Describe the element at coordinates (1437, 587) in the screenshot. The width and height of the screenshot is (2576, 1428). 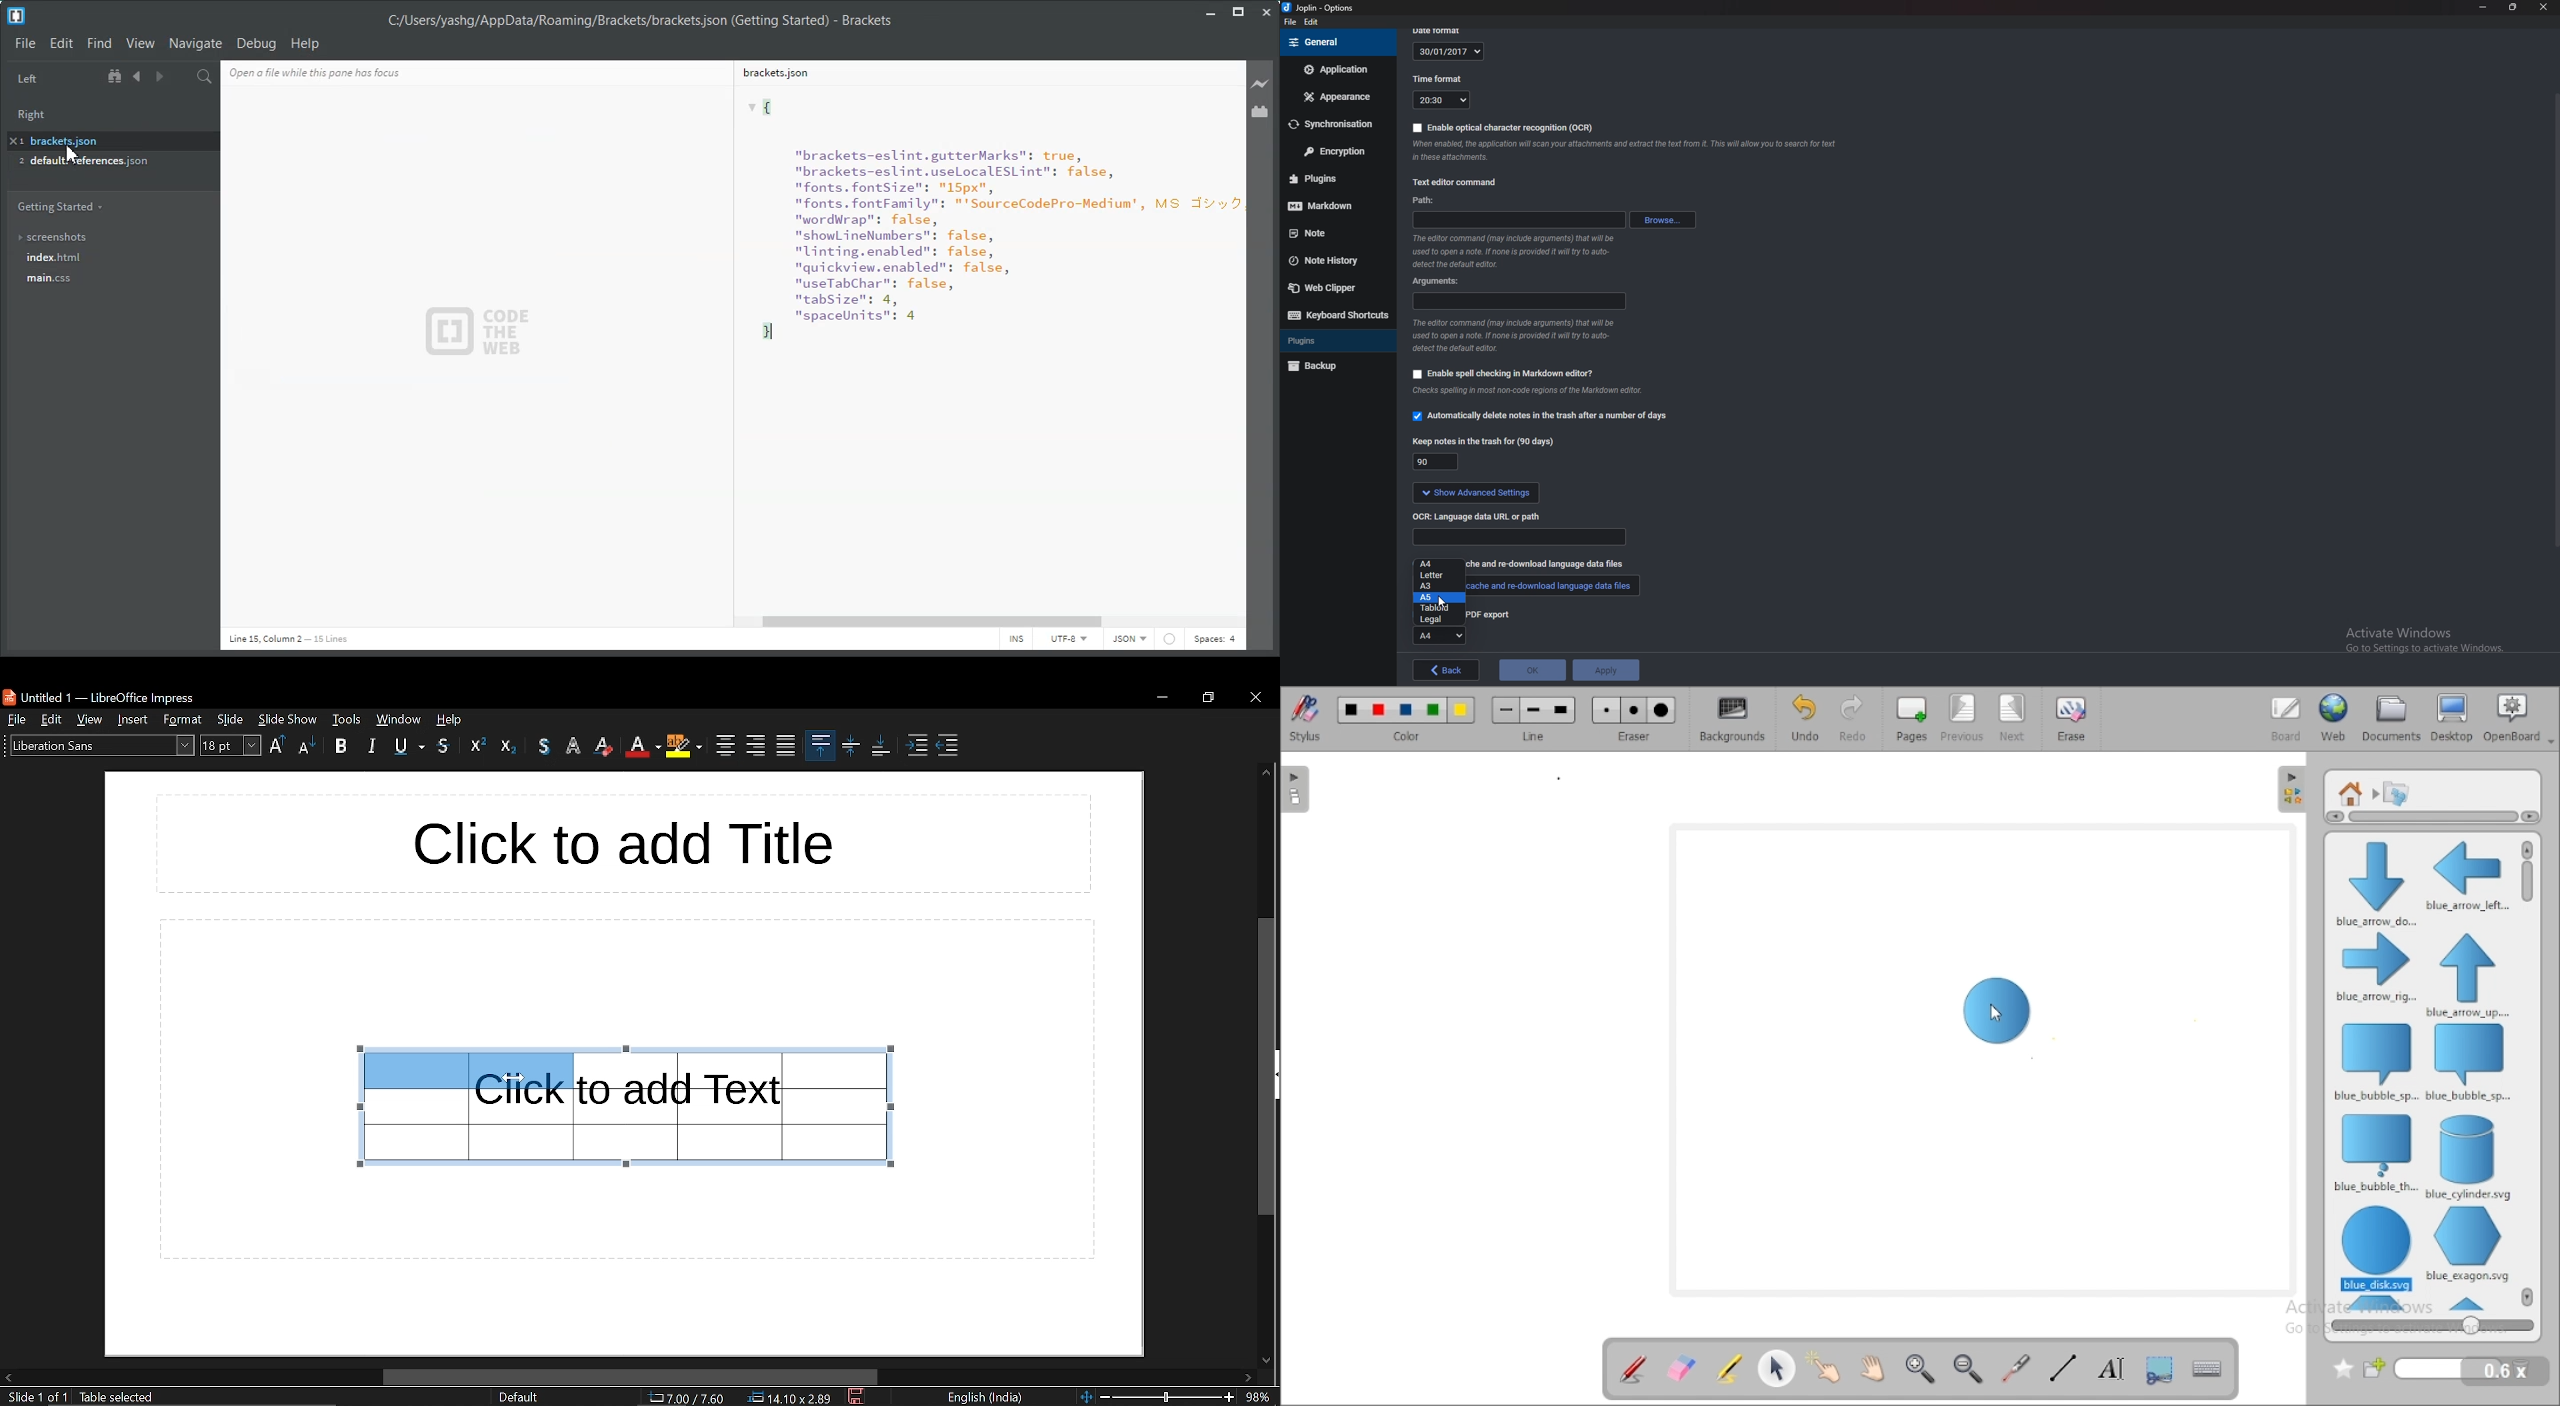
I see `A3` at that location.